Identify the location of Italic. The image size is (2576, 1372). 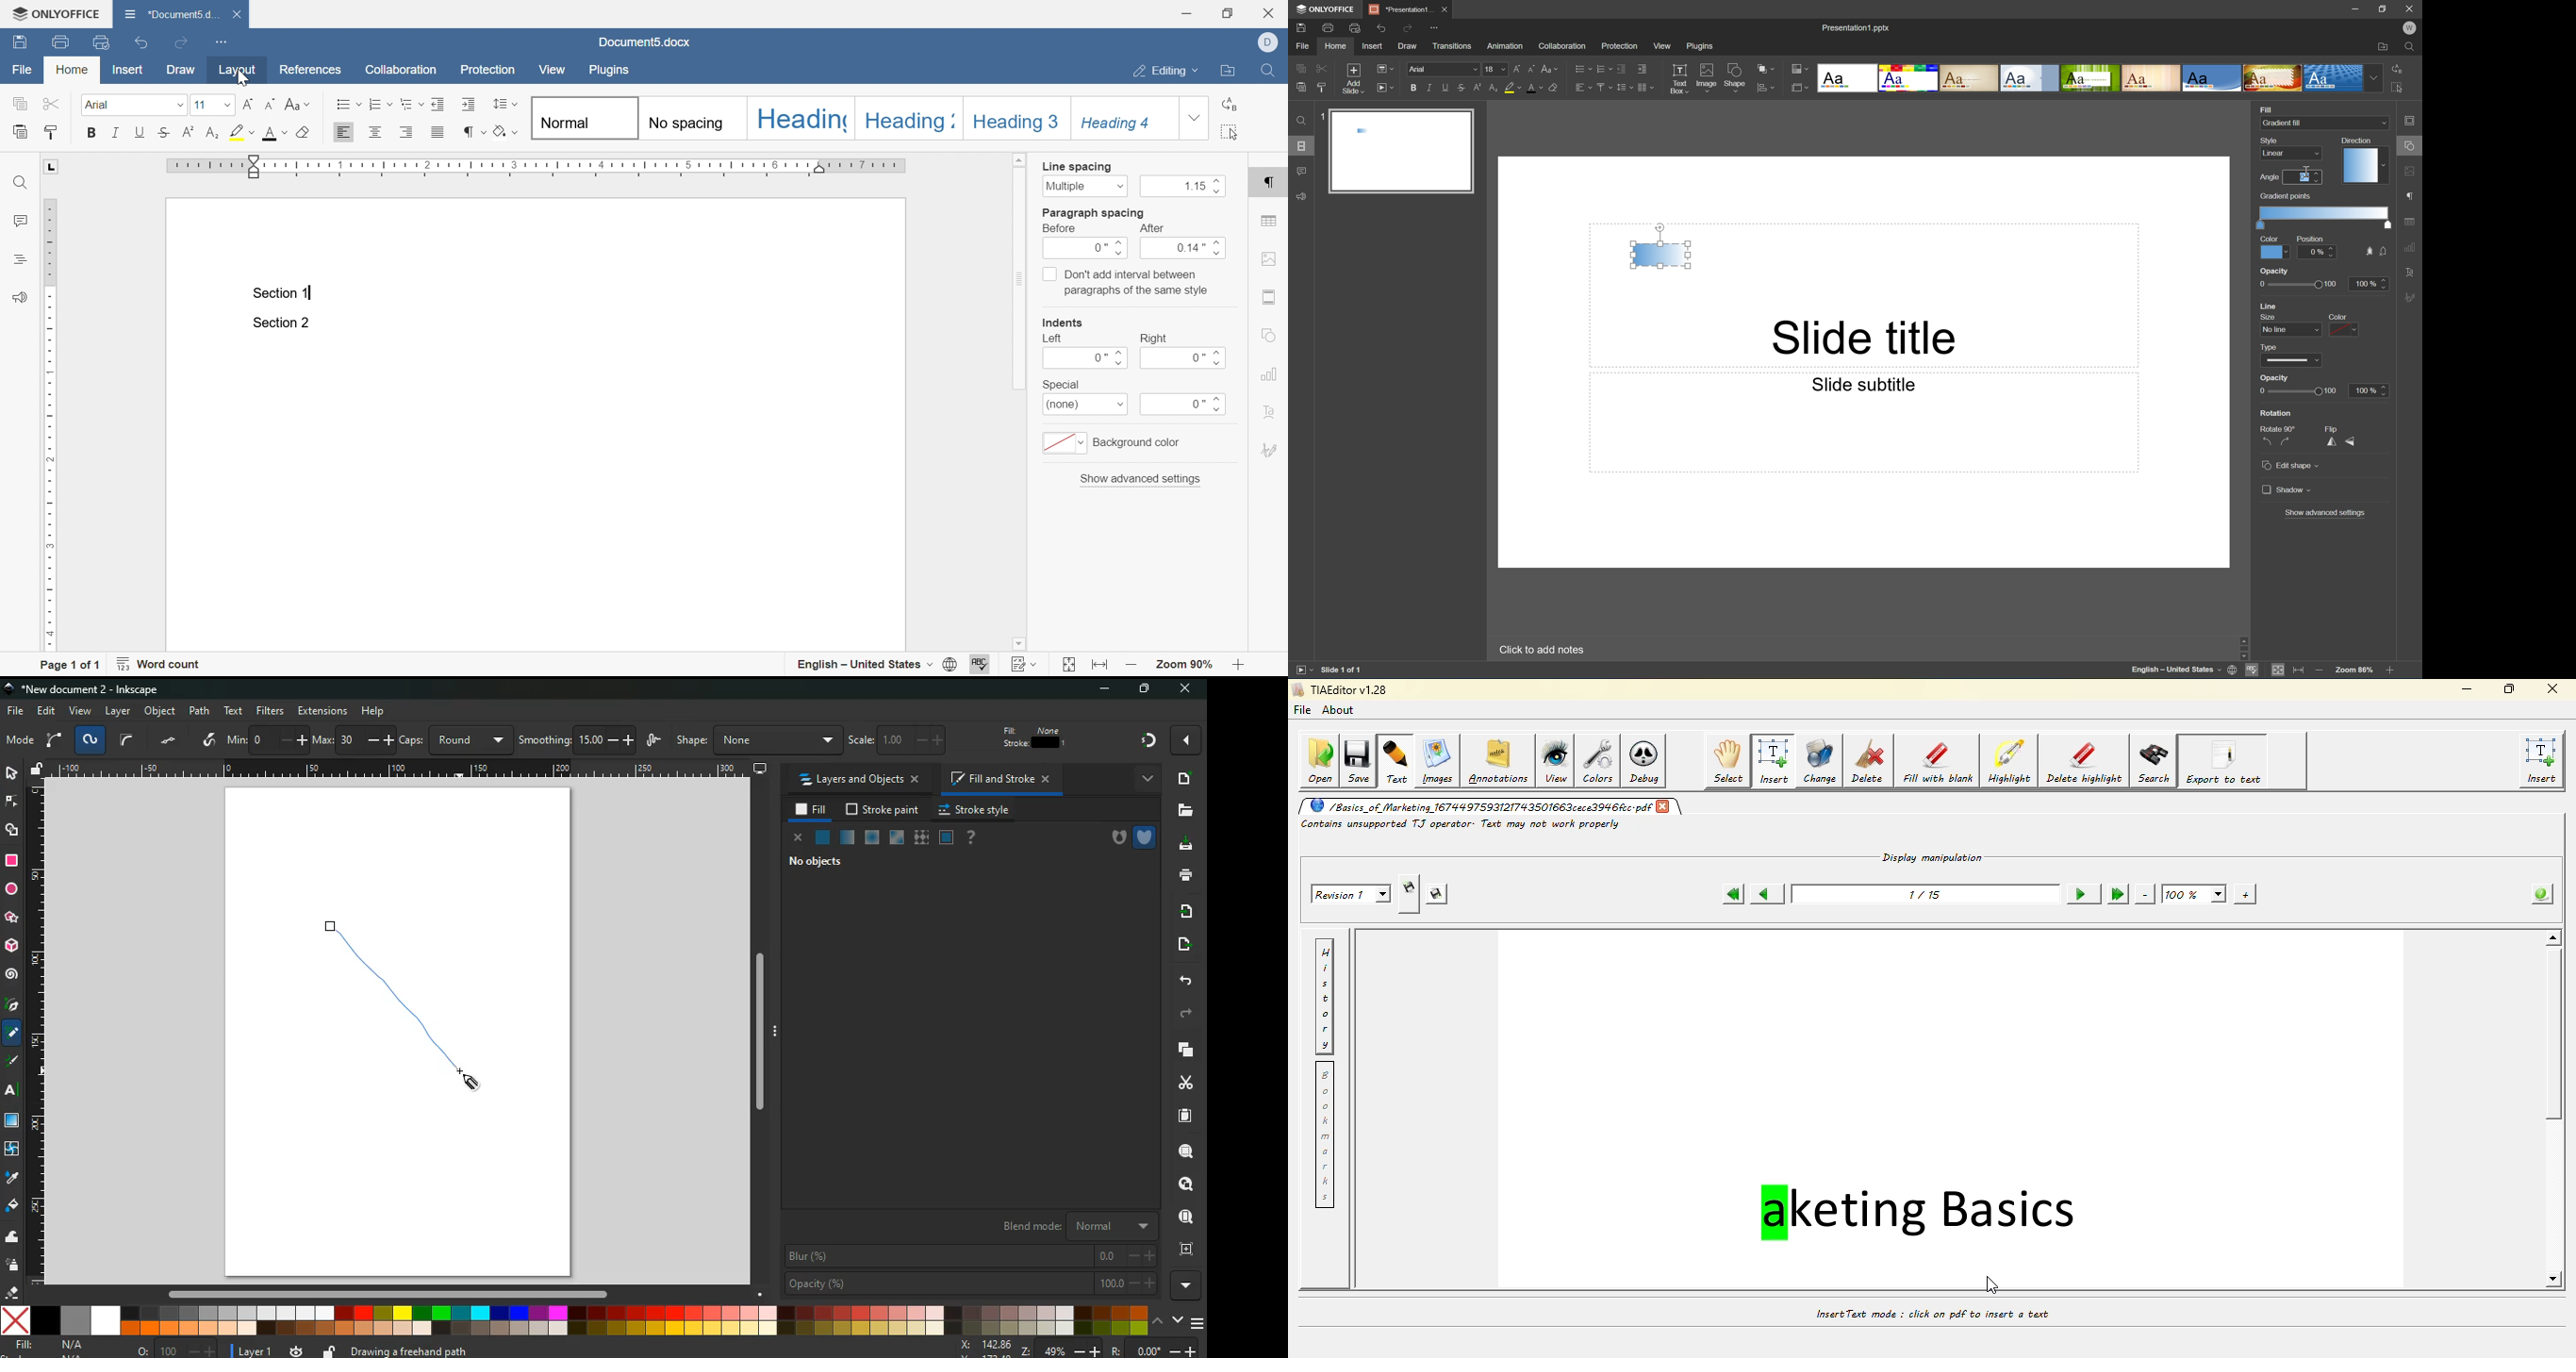
(1428, 88).